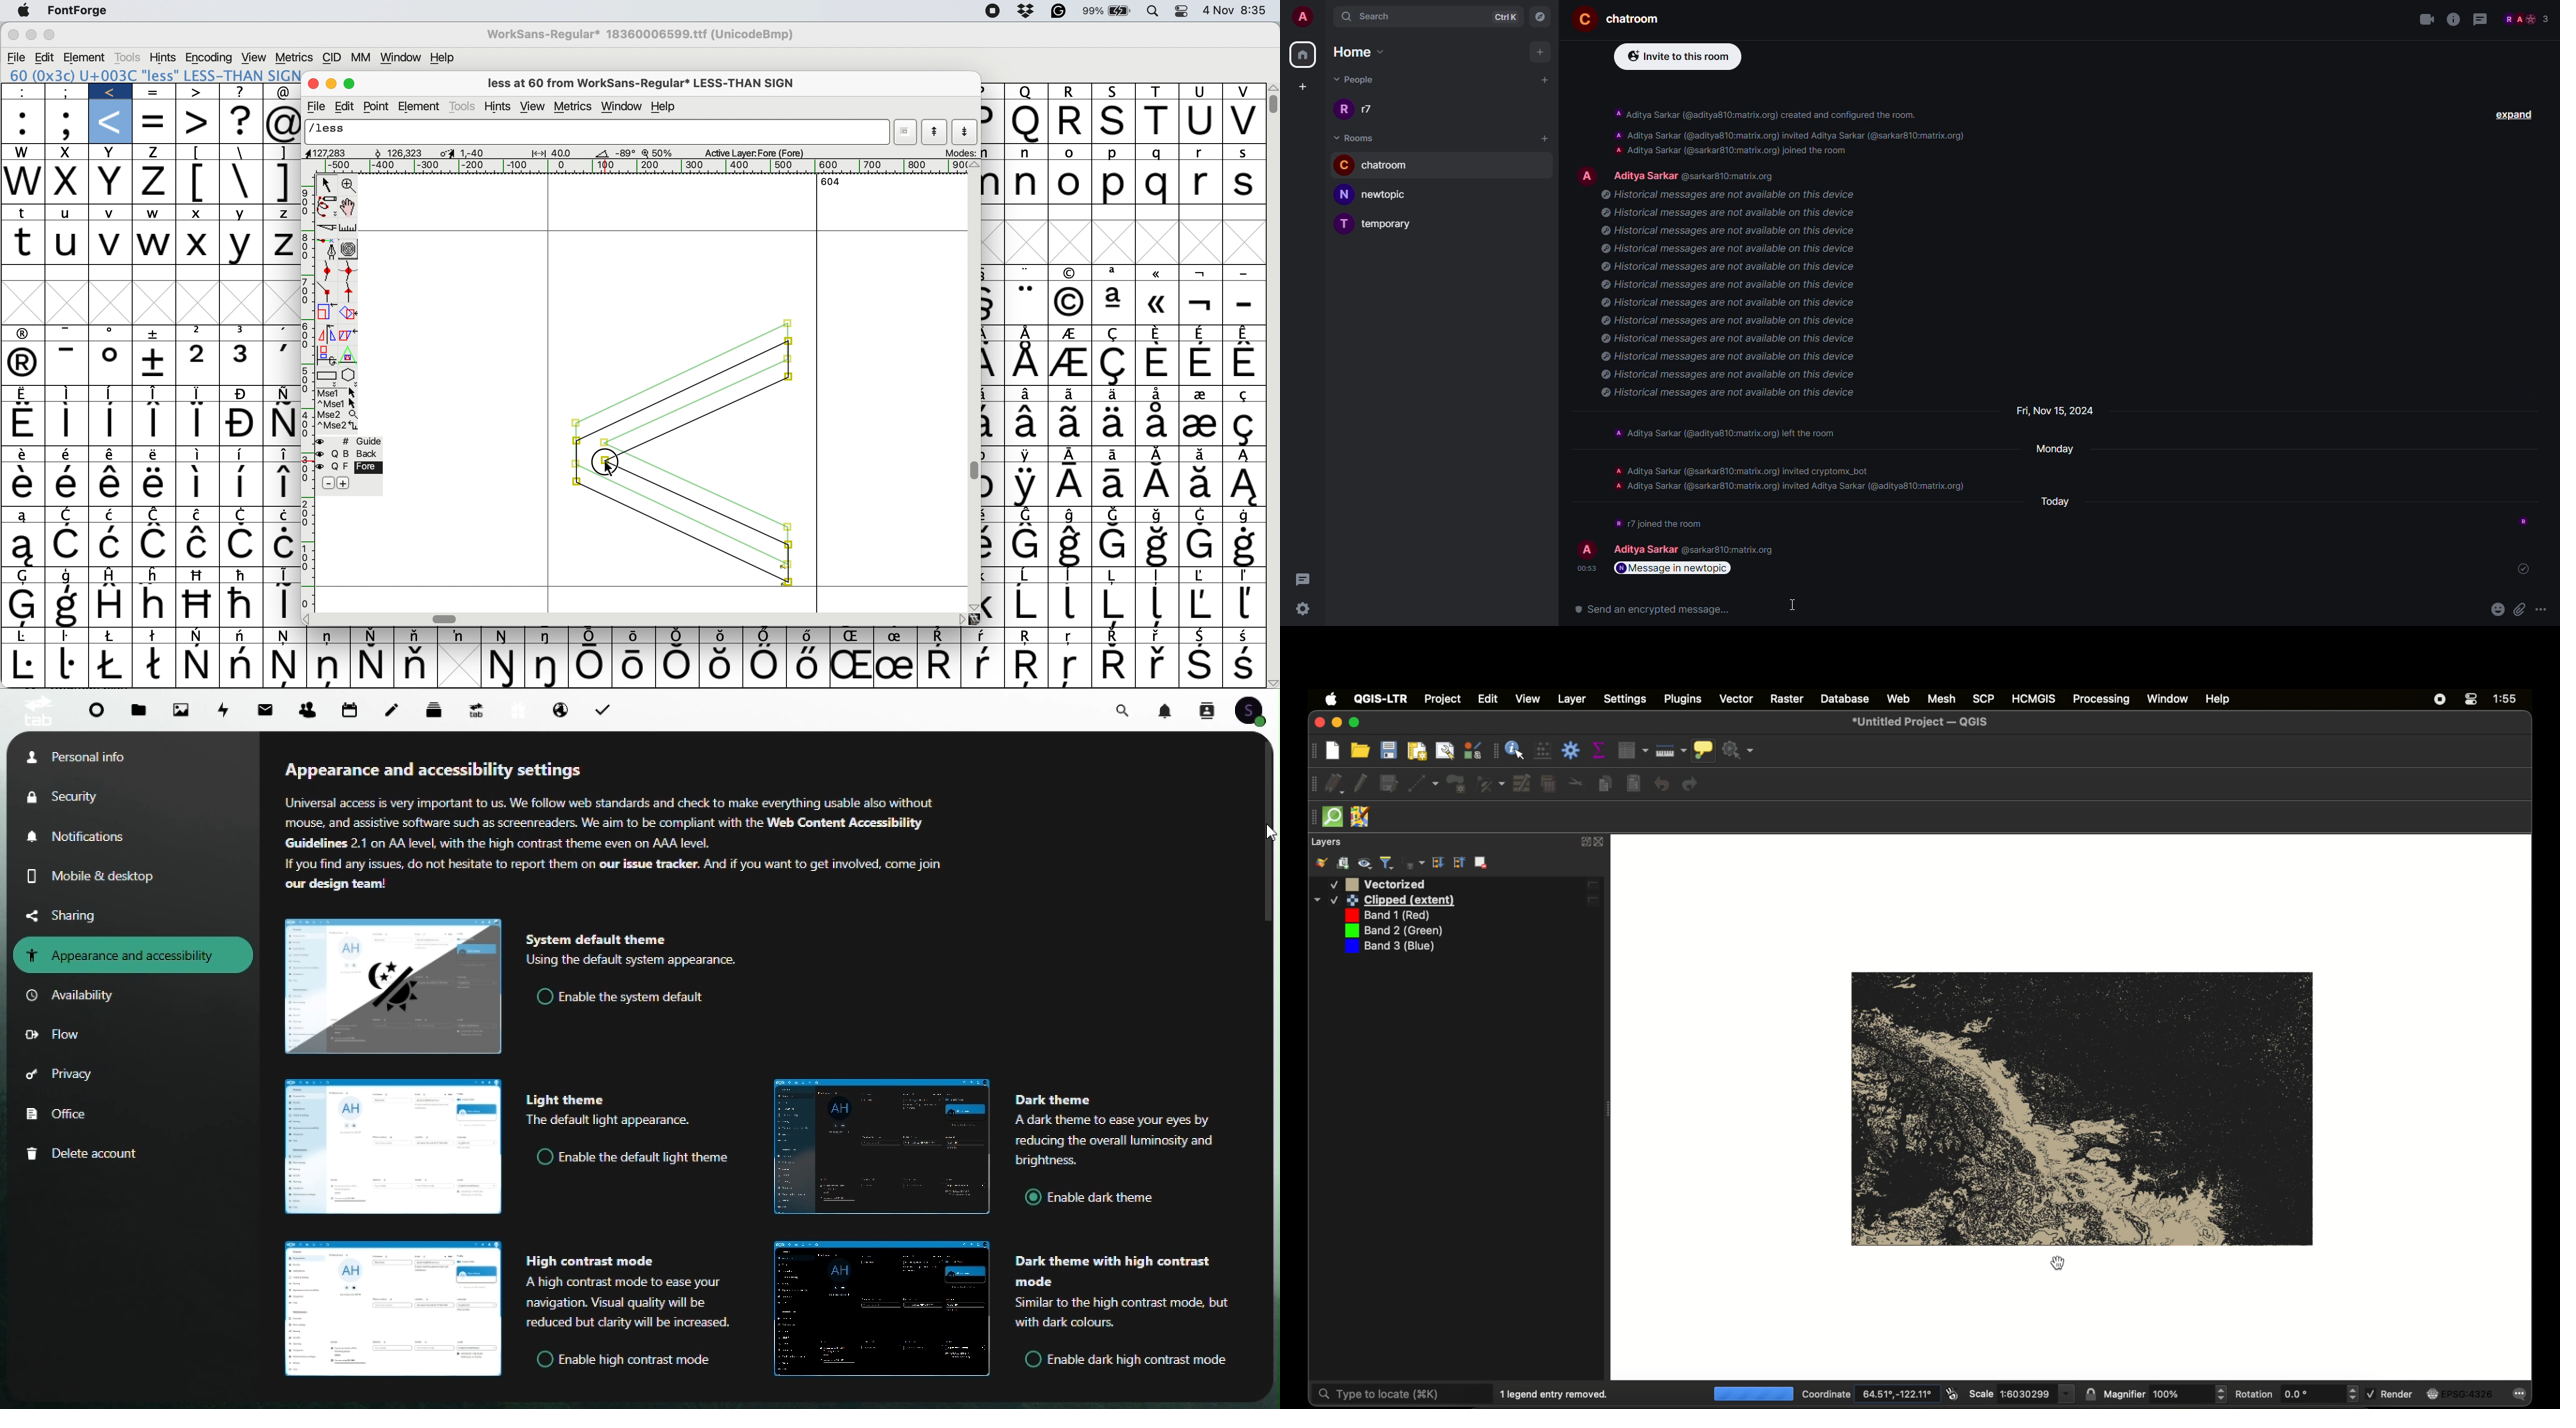  I want to click on Symbol, so click(1115, 667).